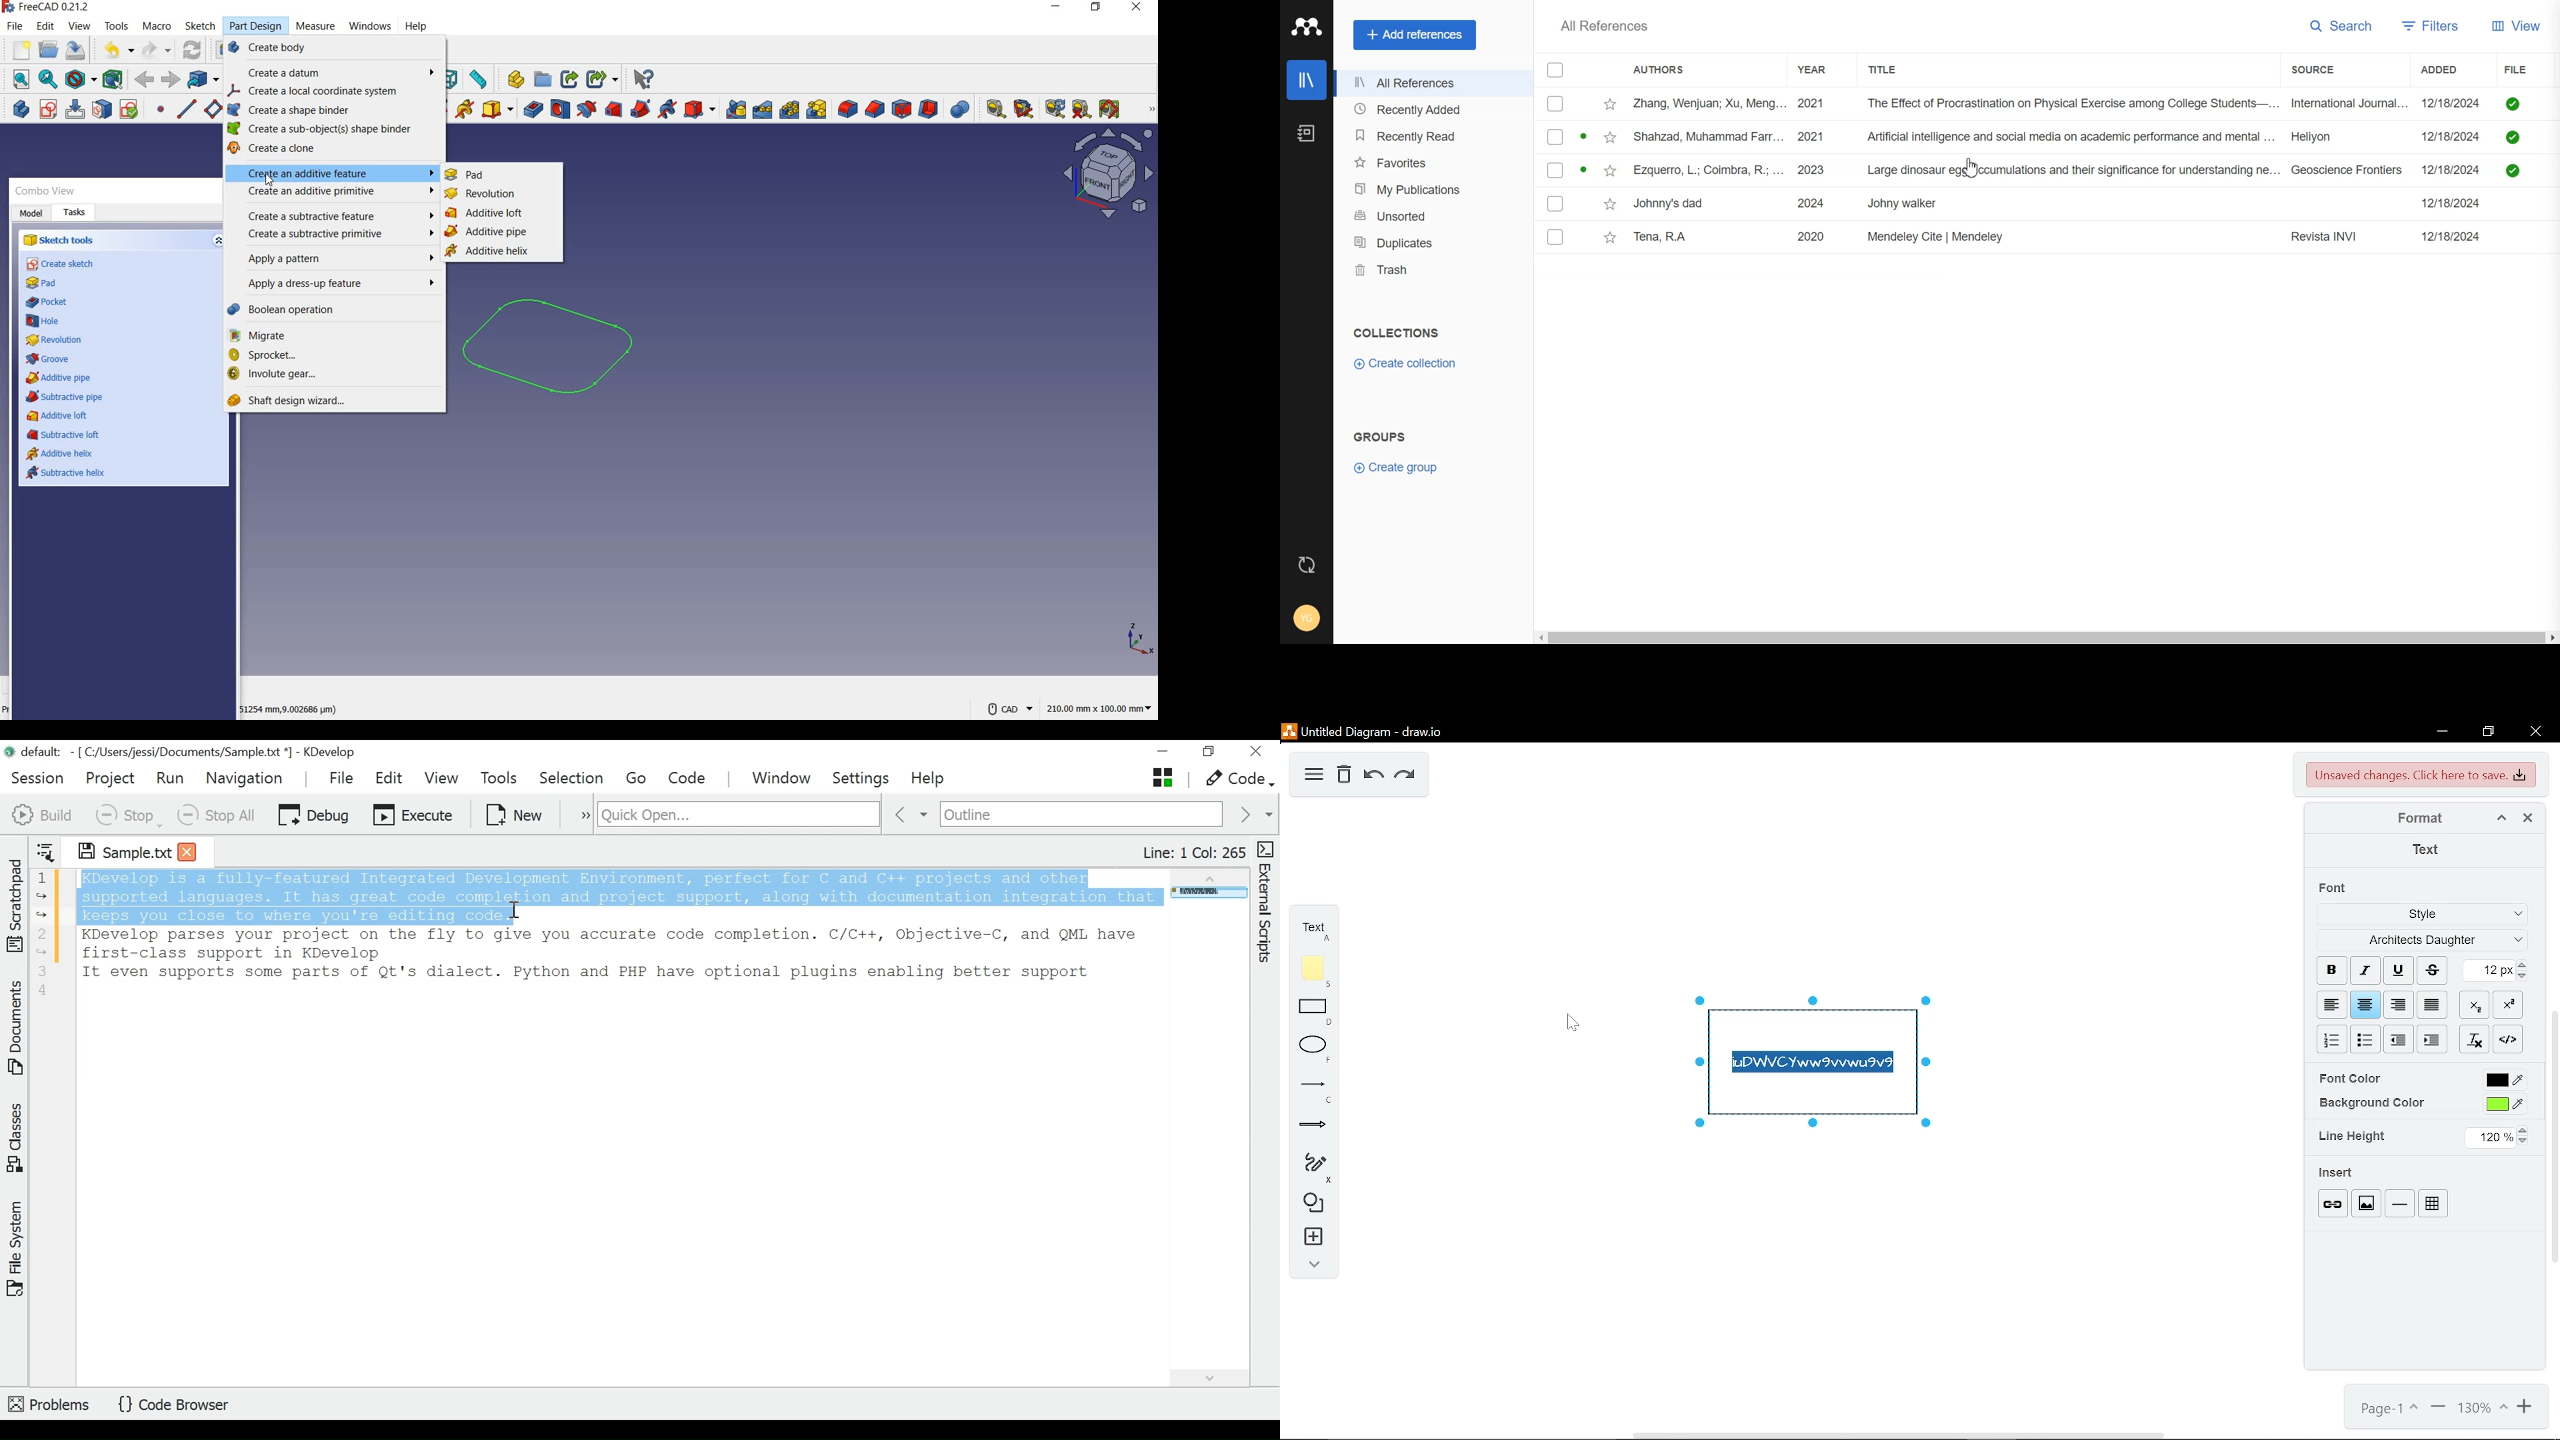 The width and height of the screenshot is (2576, 1456). What do you see at coordinates (1396, 332) in the screenshot?
I see `Collection` at bounding box center [1396, 332].